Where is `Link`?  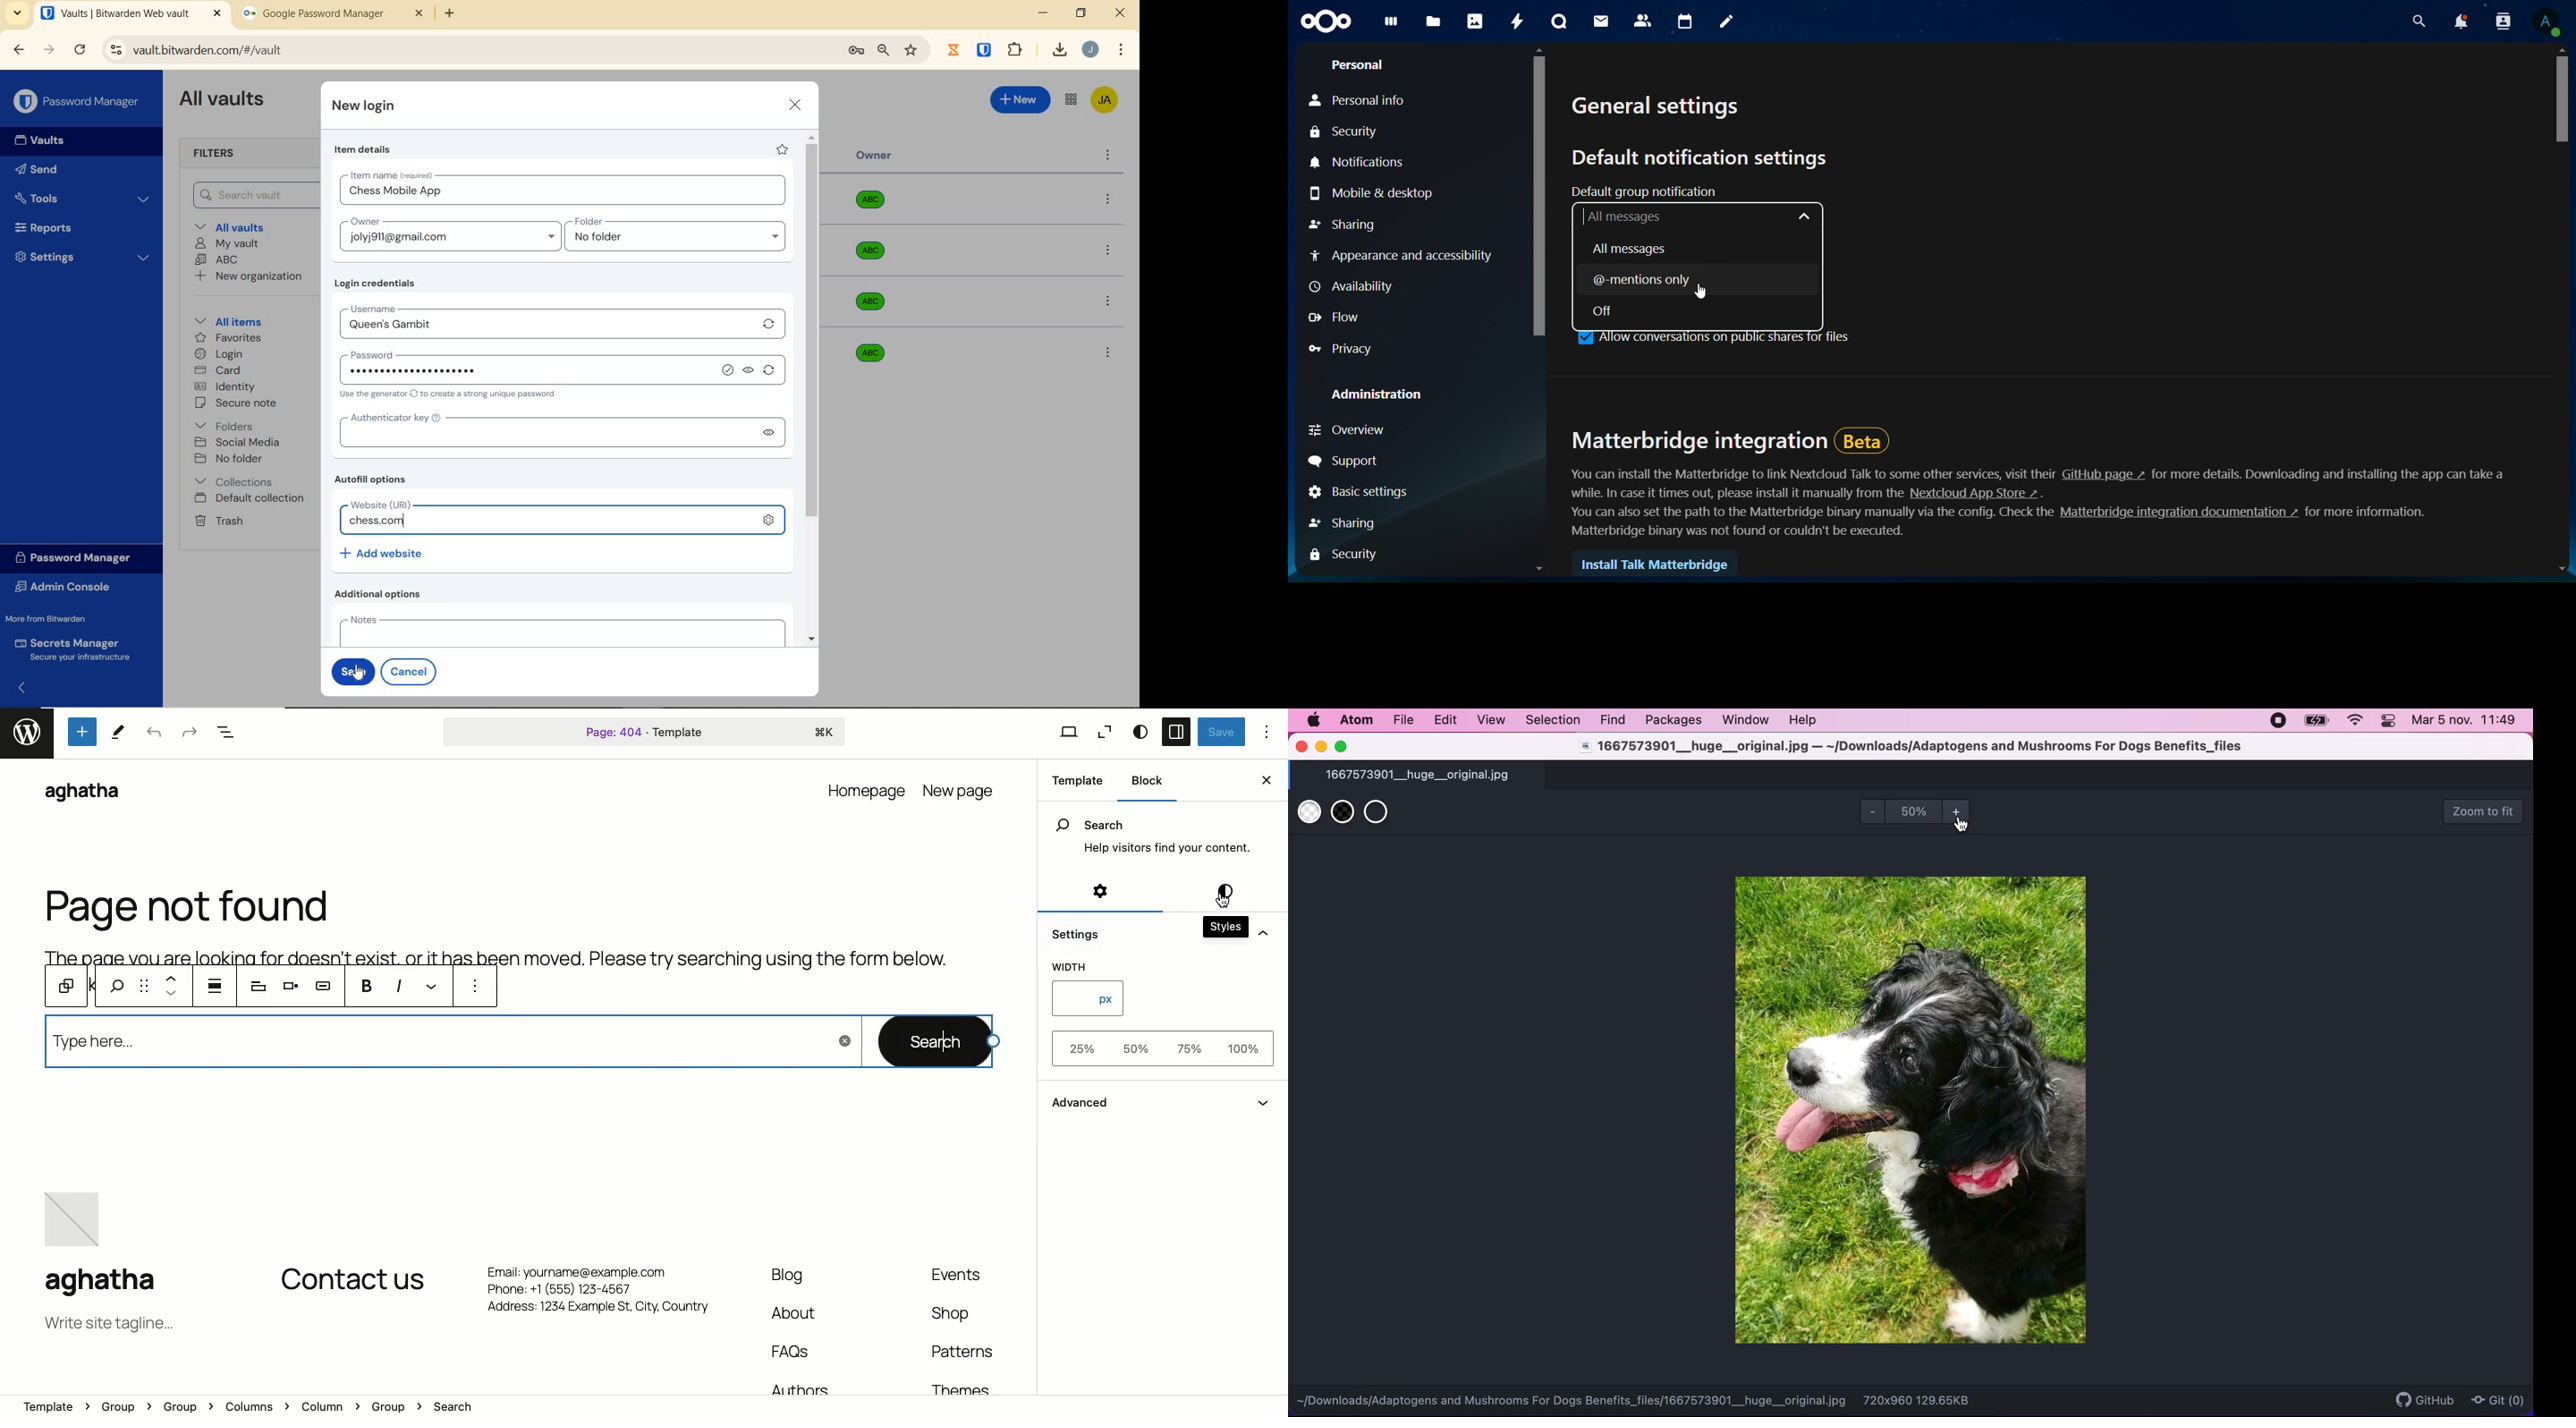
Link is located at coordinates (435, 986).